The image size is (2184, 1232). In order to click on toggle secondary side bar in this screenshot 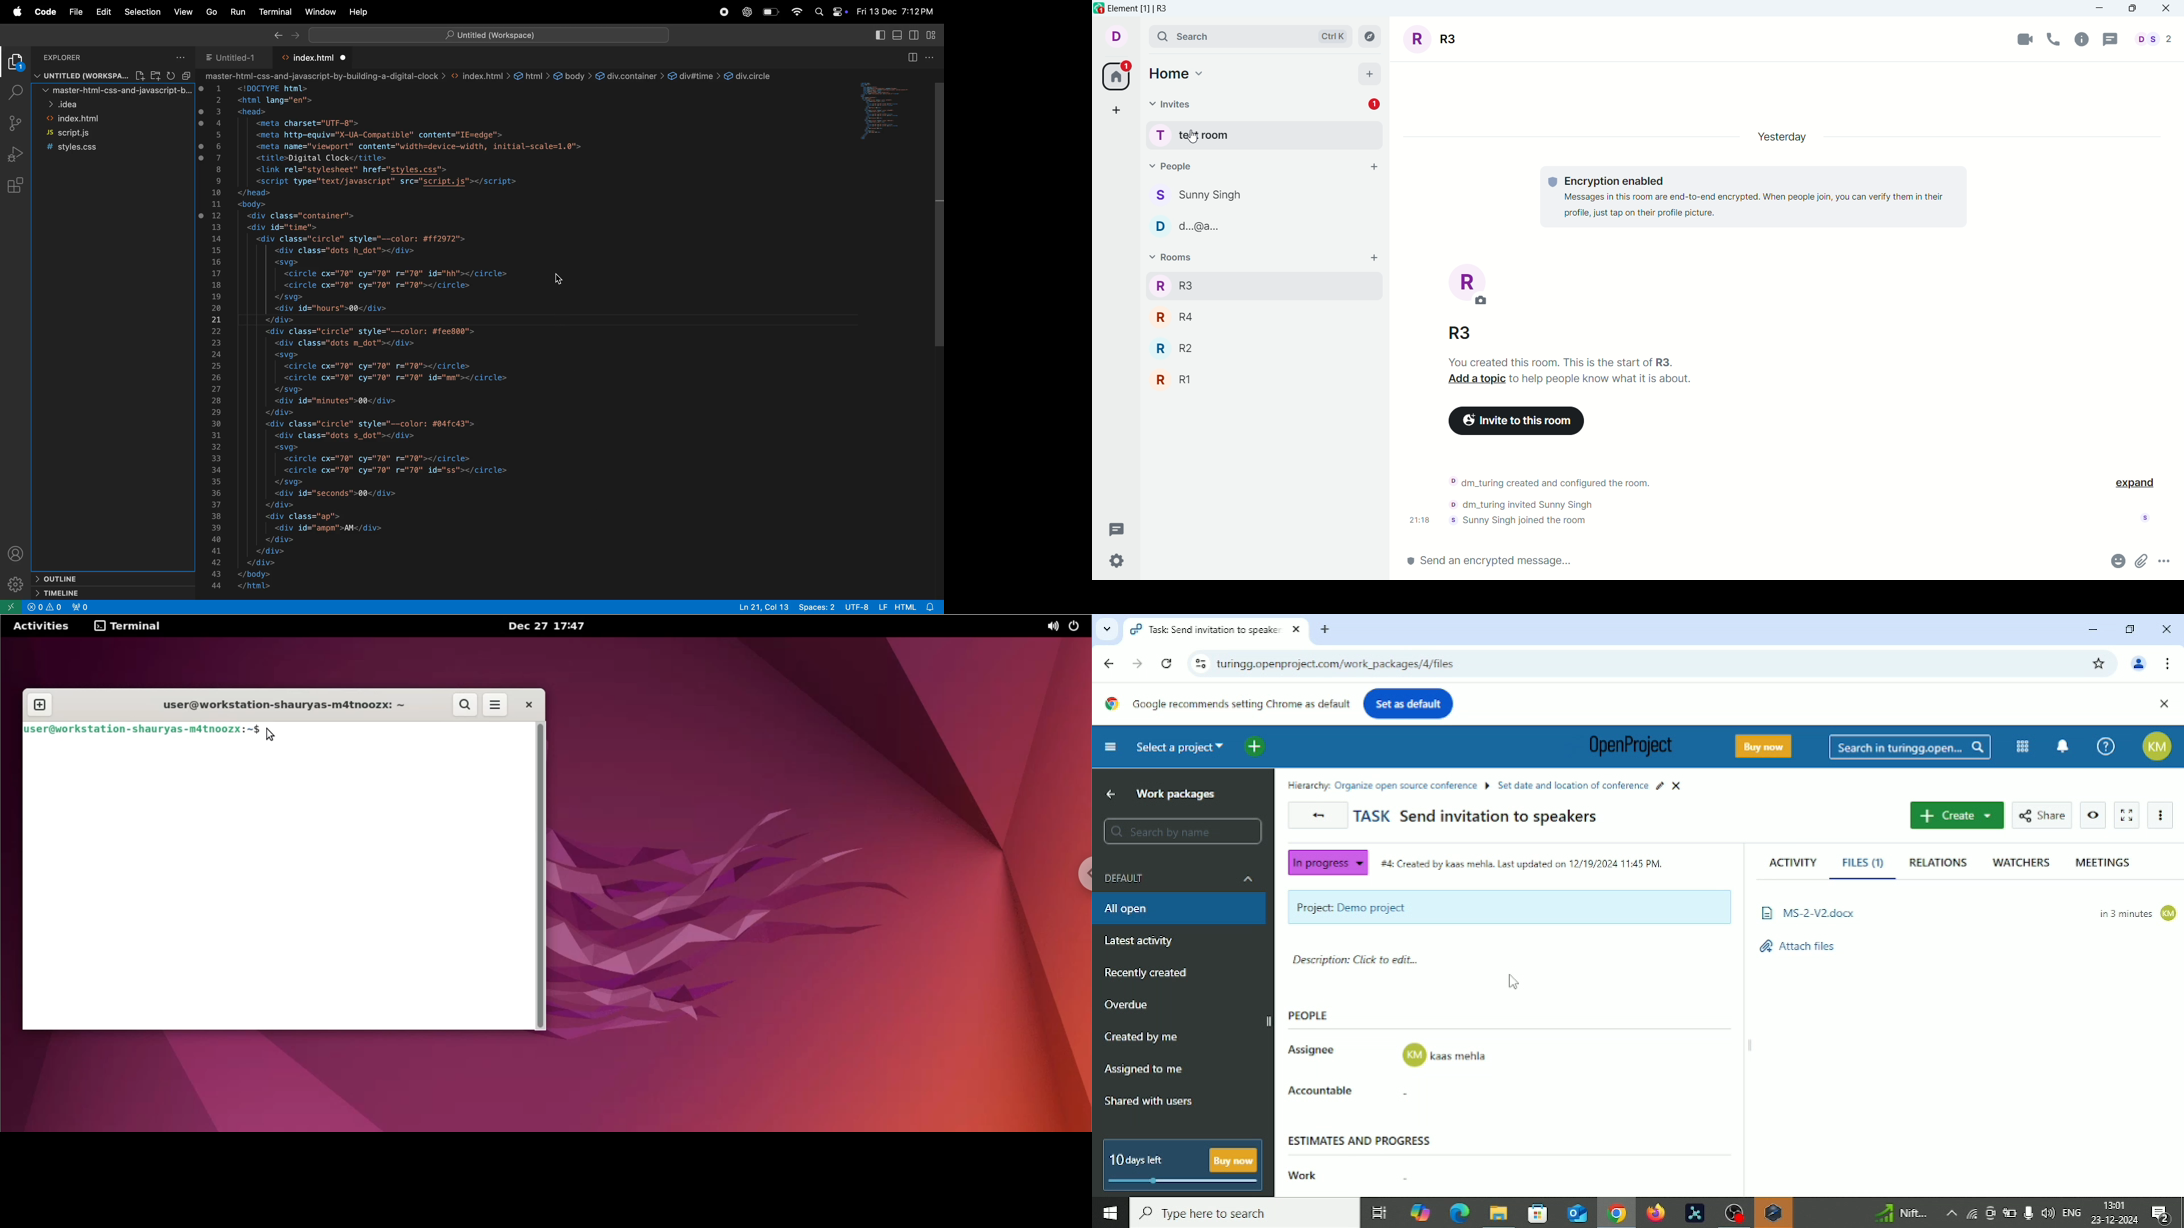, I will do `click(916, 36)`.